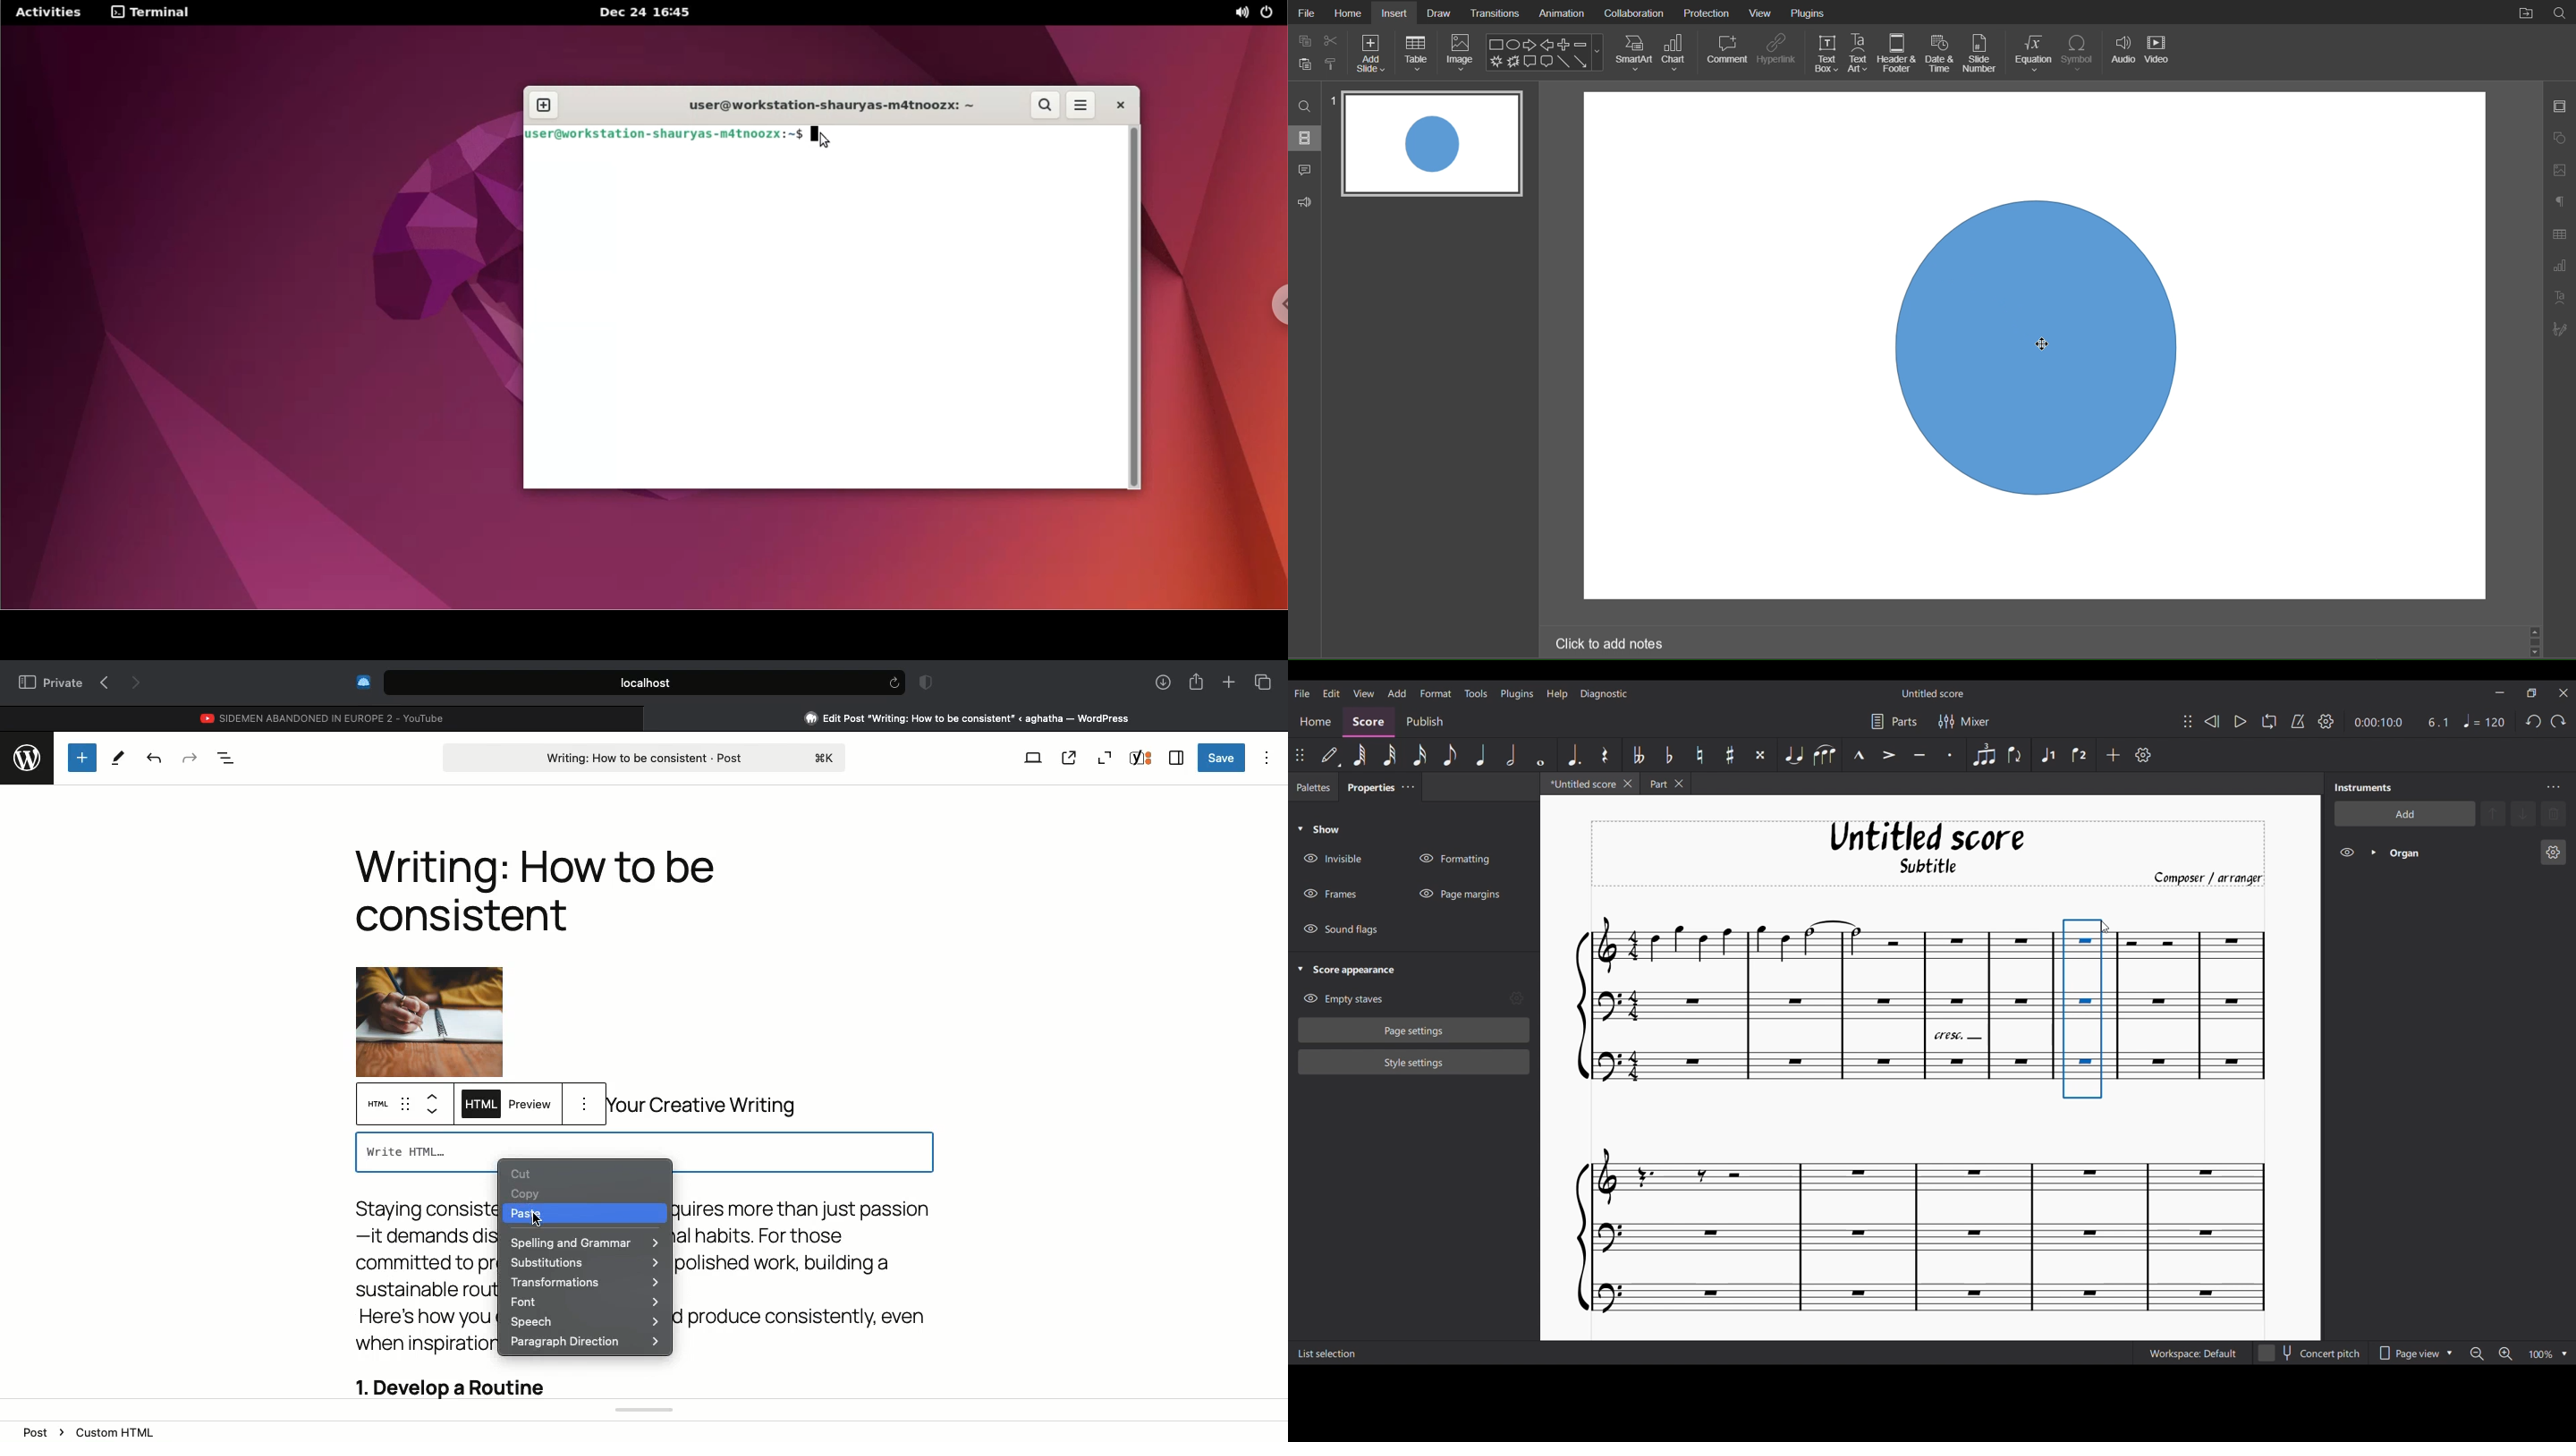  What do you see at coordinates (1263, 682) in the screenshot?
I see `Tabs` at bounding box center [1263, 682].